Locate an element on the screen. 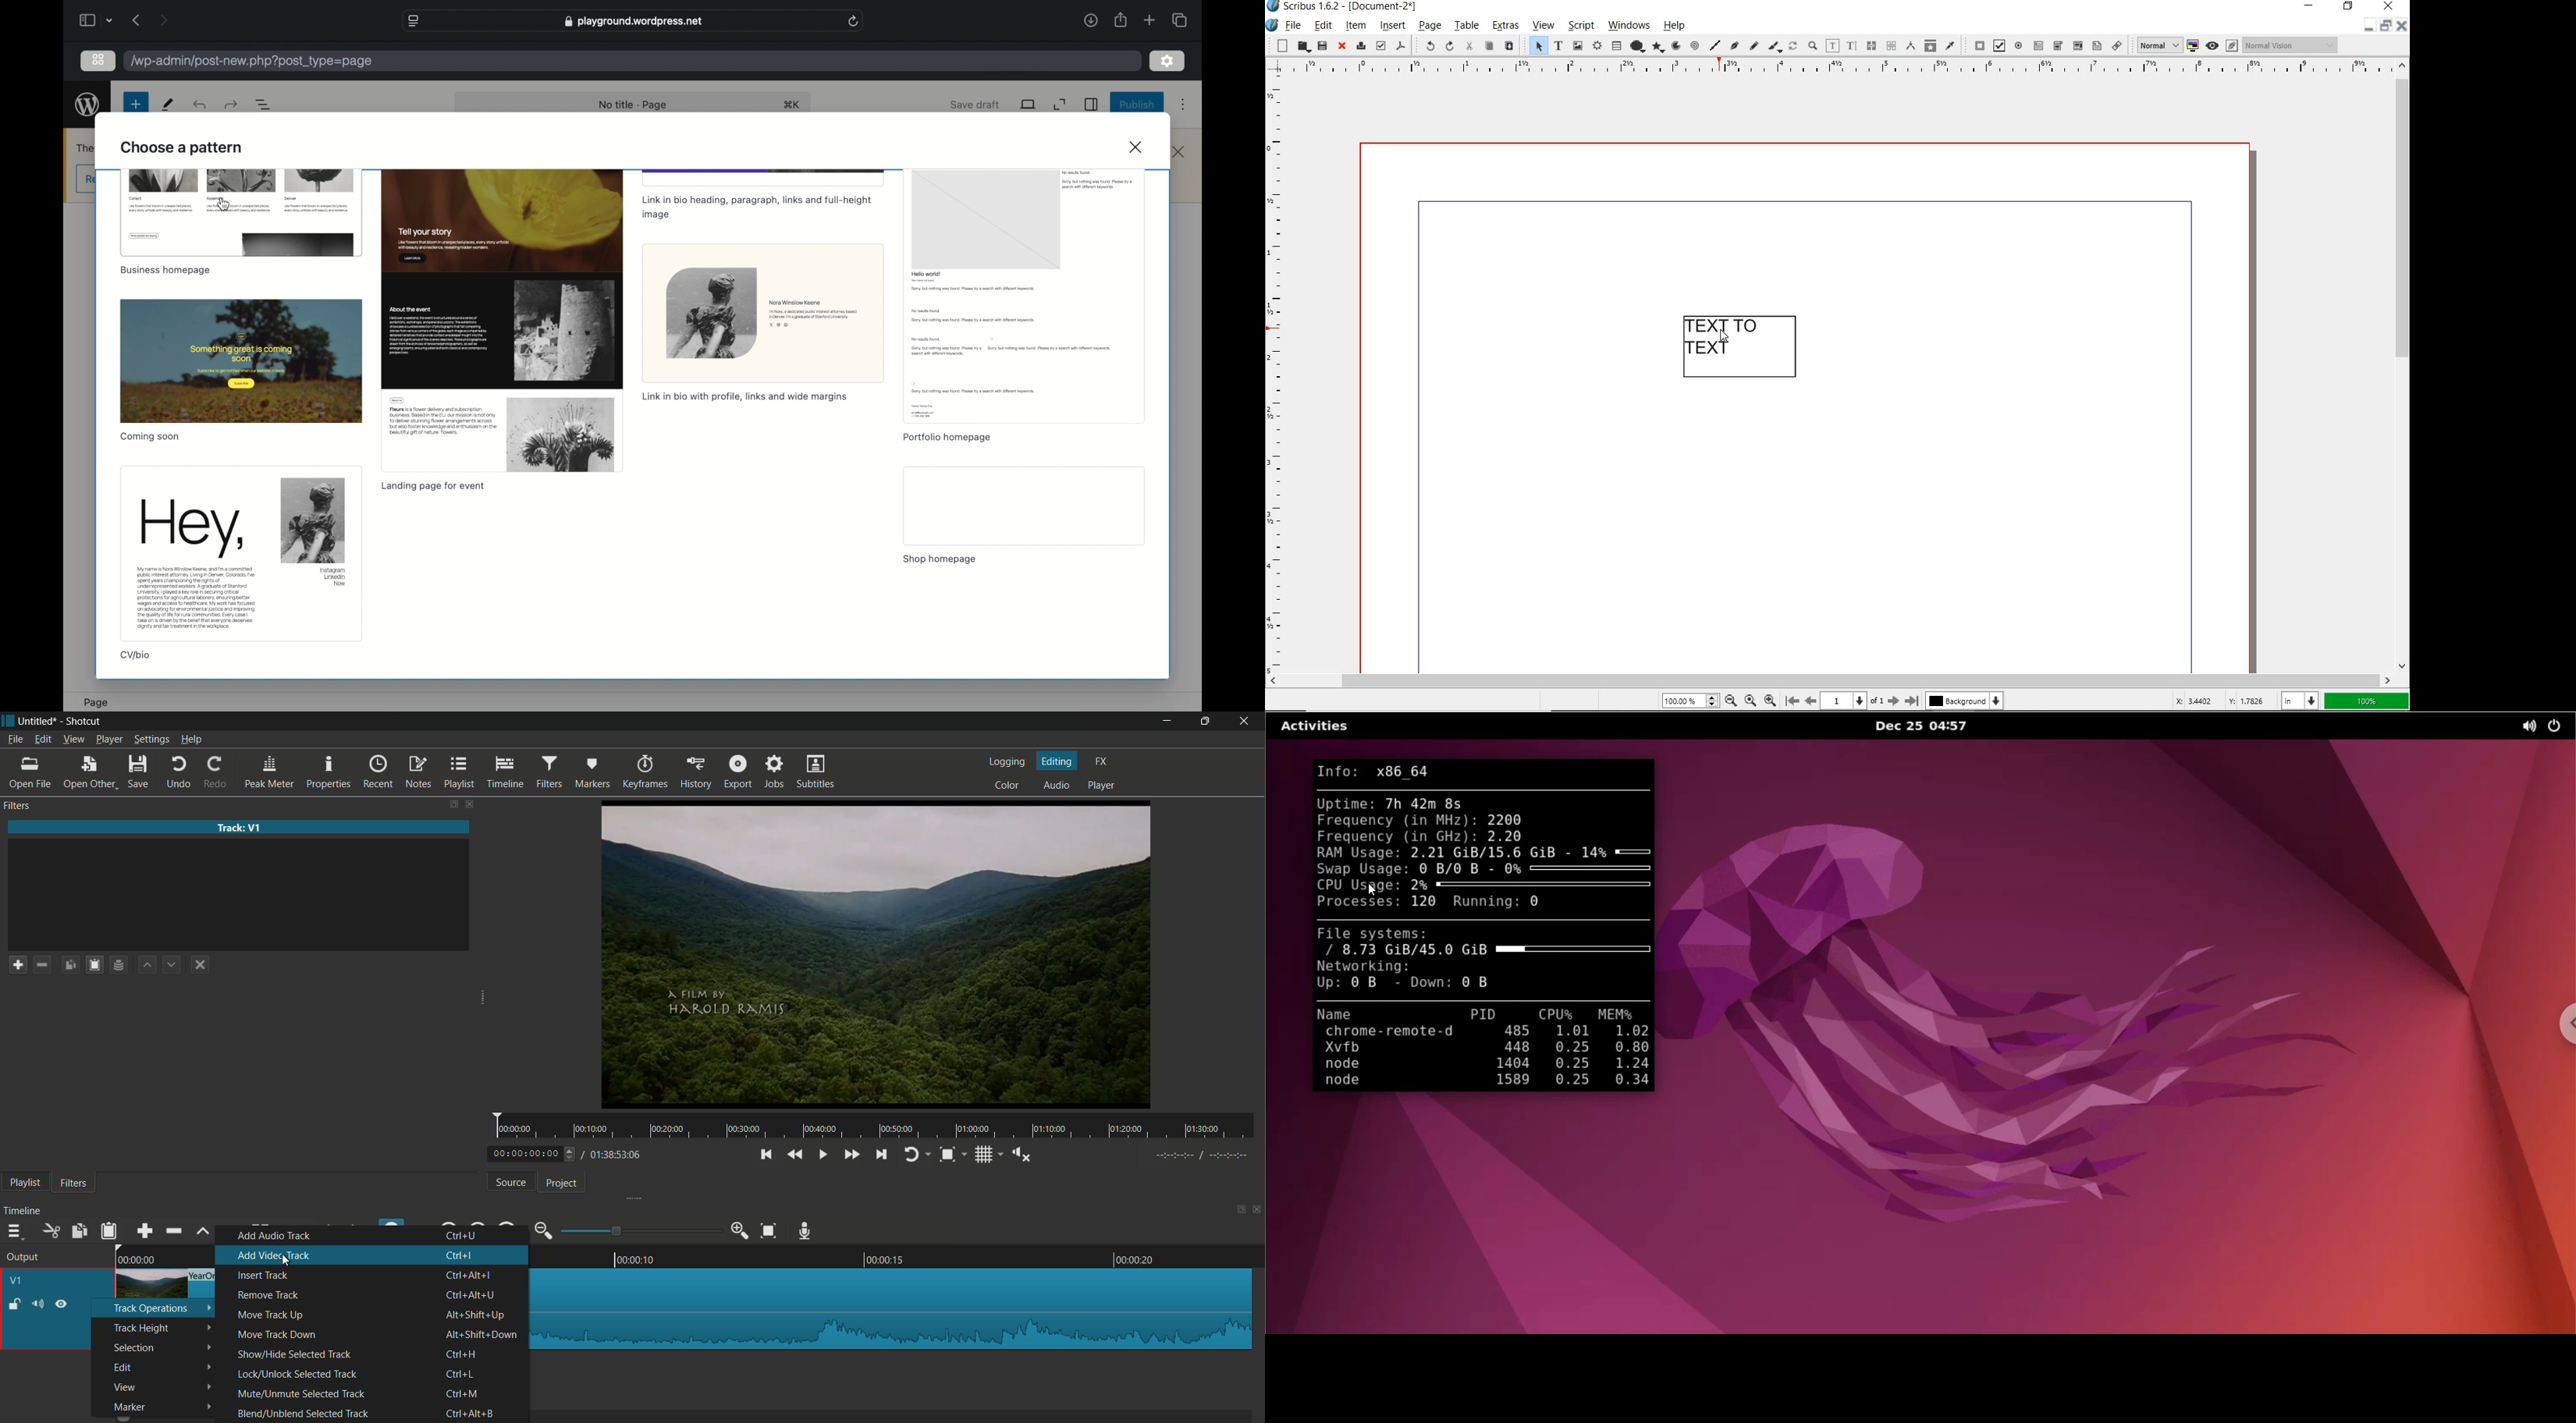  save as pdf is located at coordinates (1401, 47).